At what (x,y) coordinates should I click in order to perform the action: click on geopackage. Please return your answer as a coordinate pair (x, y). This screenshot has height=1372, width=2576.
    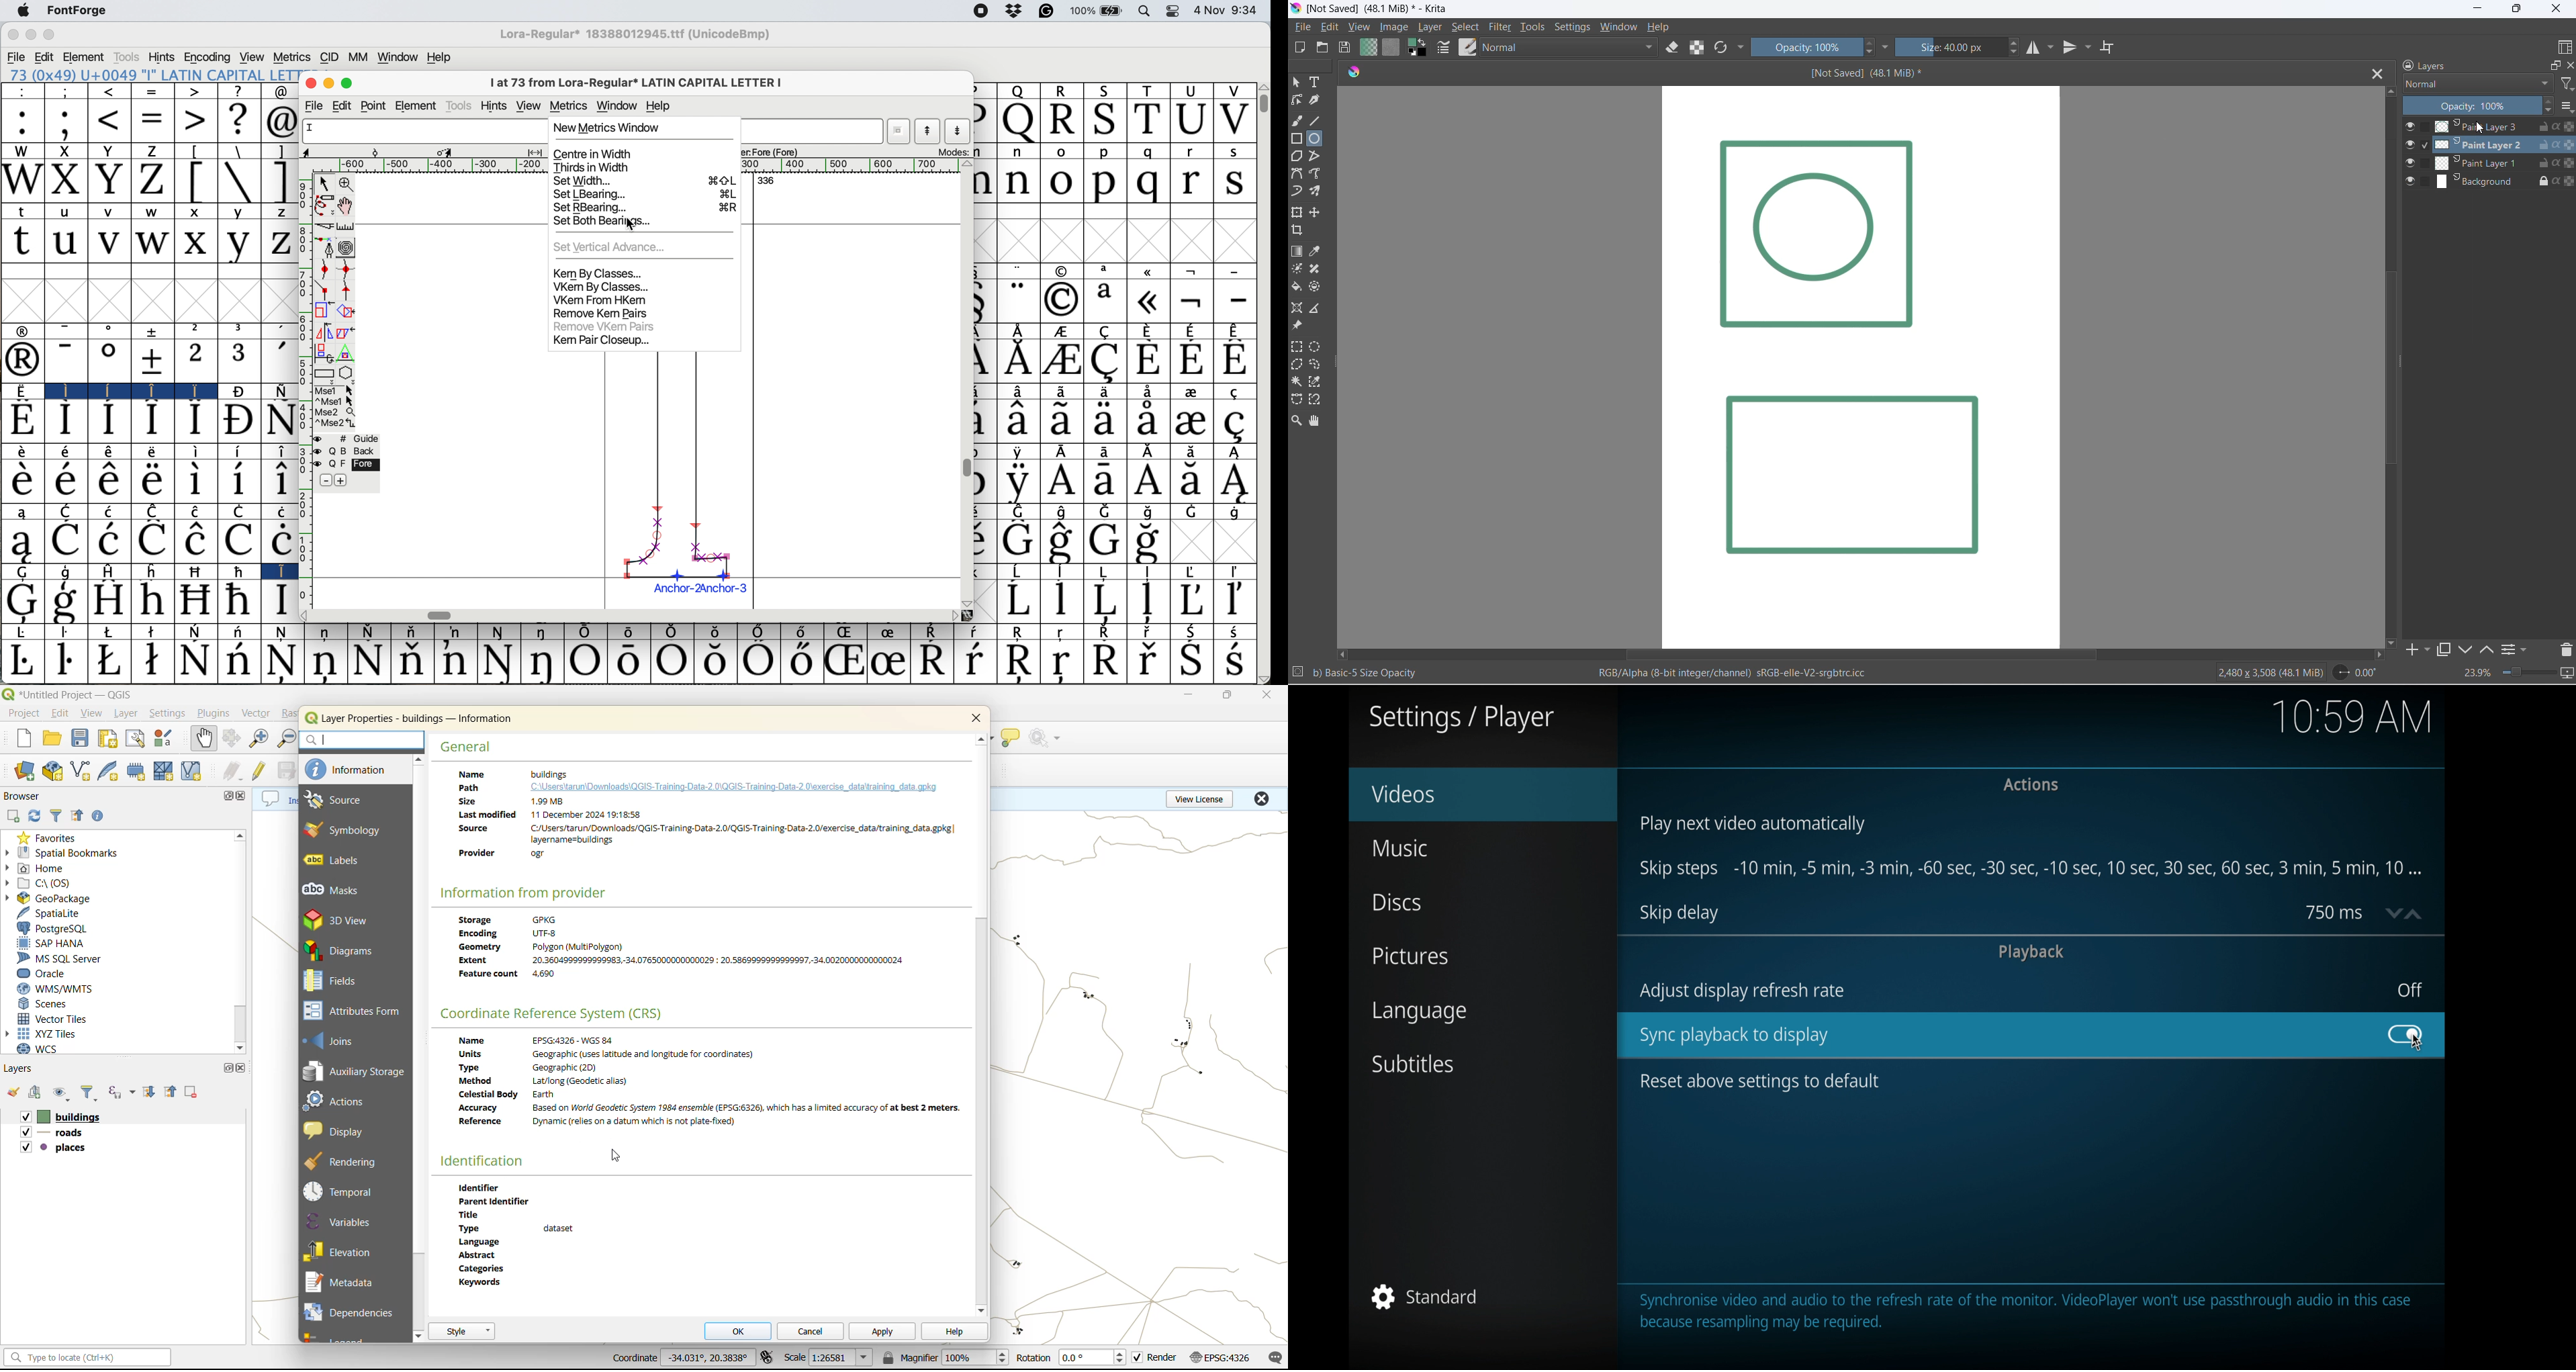
    Looking at the image, I should click on (68, 898).